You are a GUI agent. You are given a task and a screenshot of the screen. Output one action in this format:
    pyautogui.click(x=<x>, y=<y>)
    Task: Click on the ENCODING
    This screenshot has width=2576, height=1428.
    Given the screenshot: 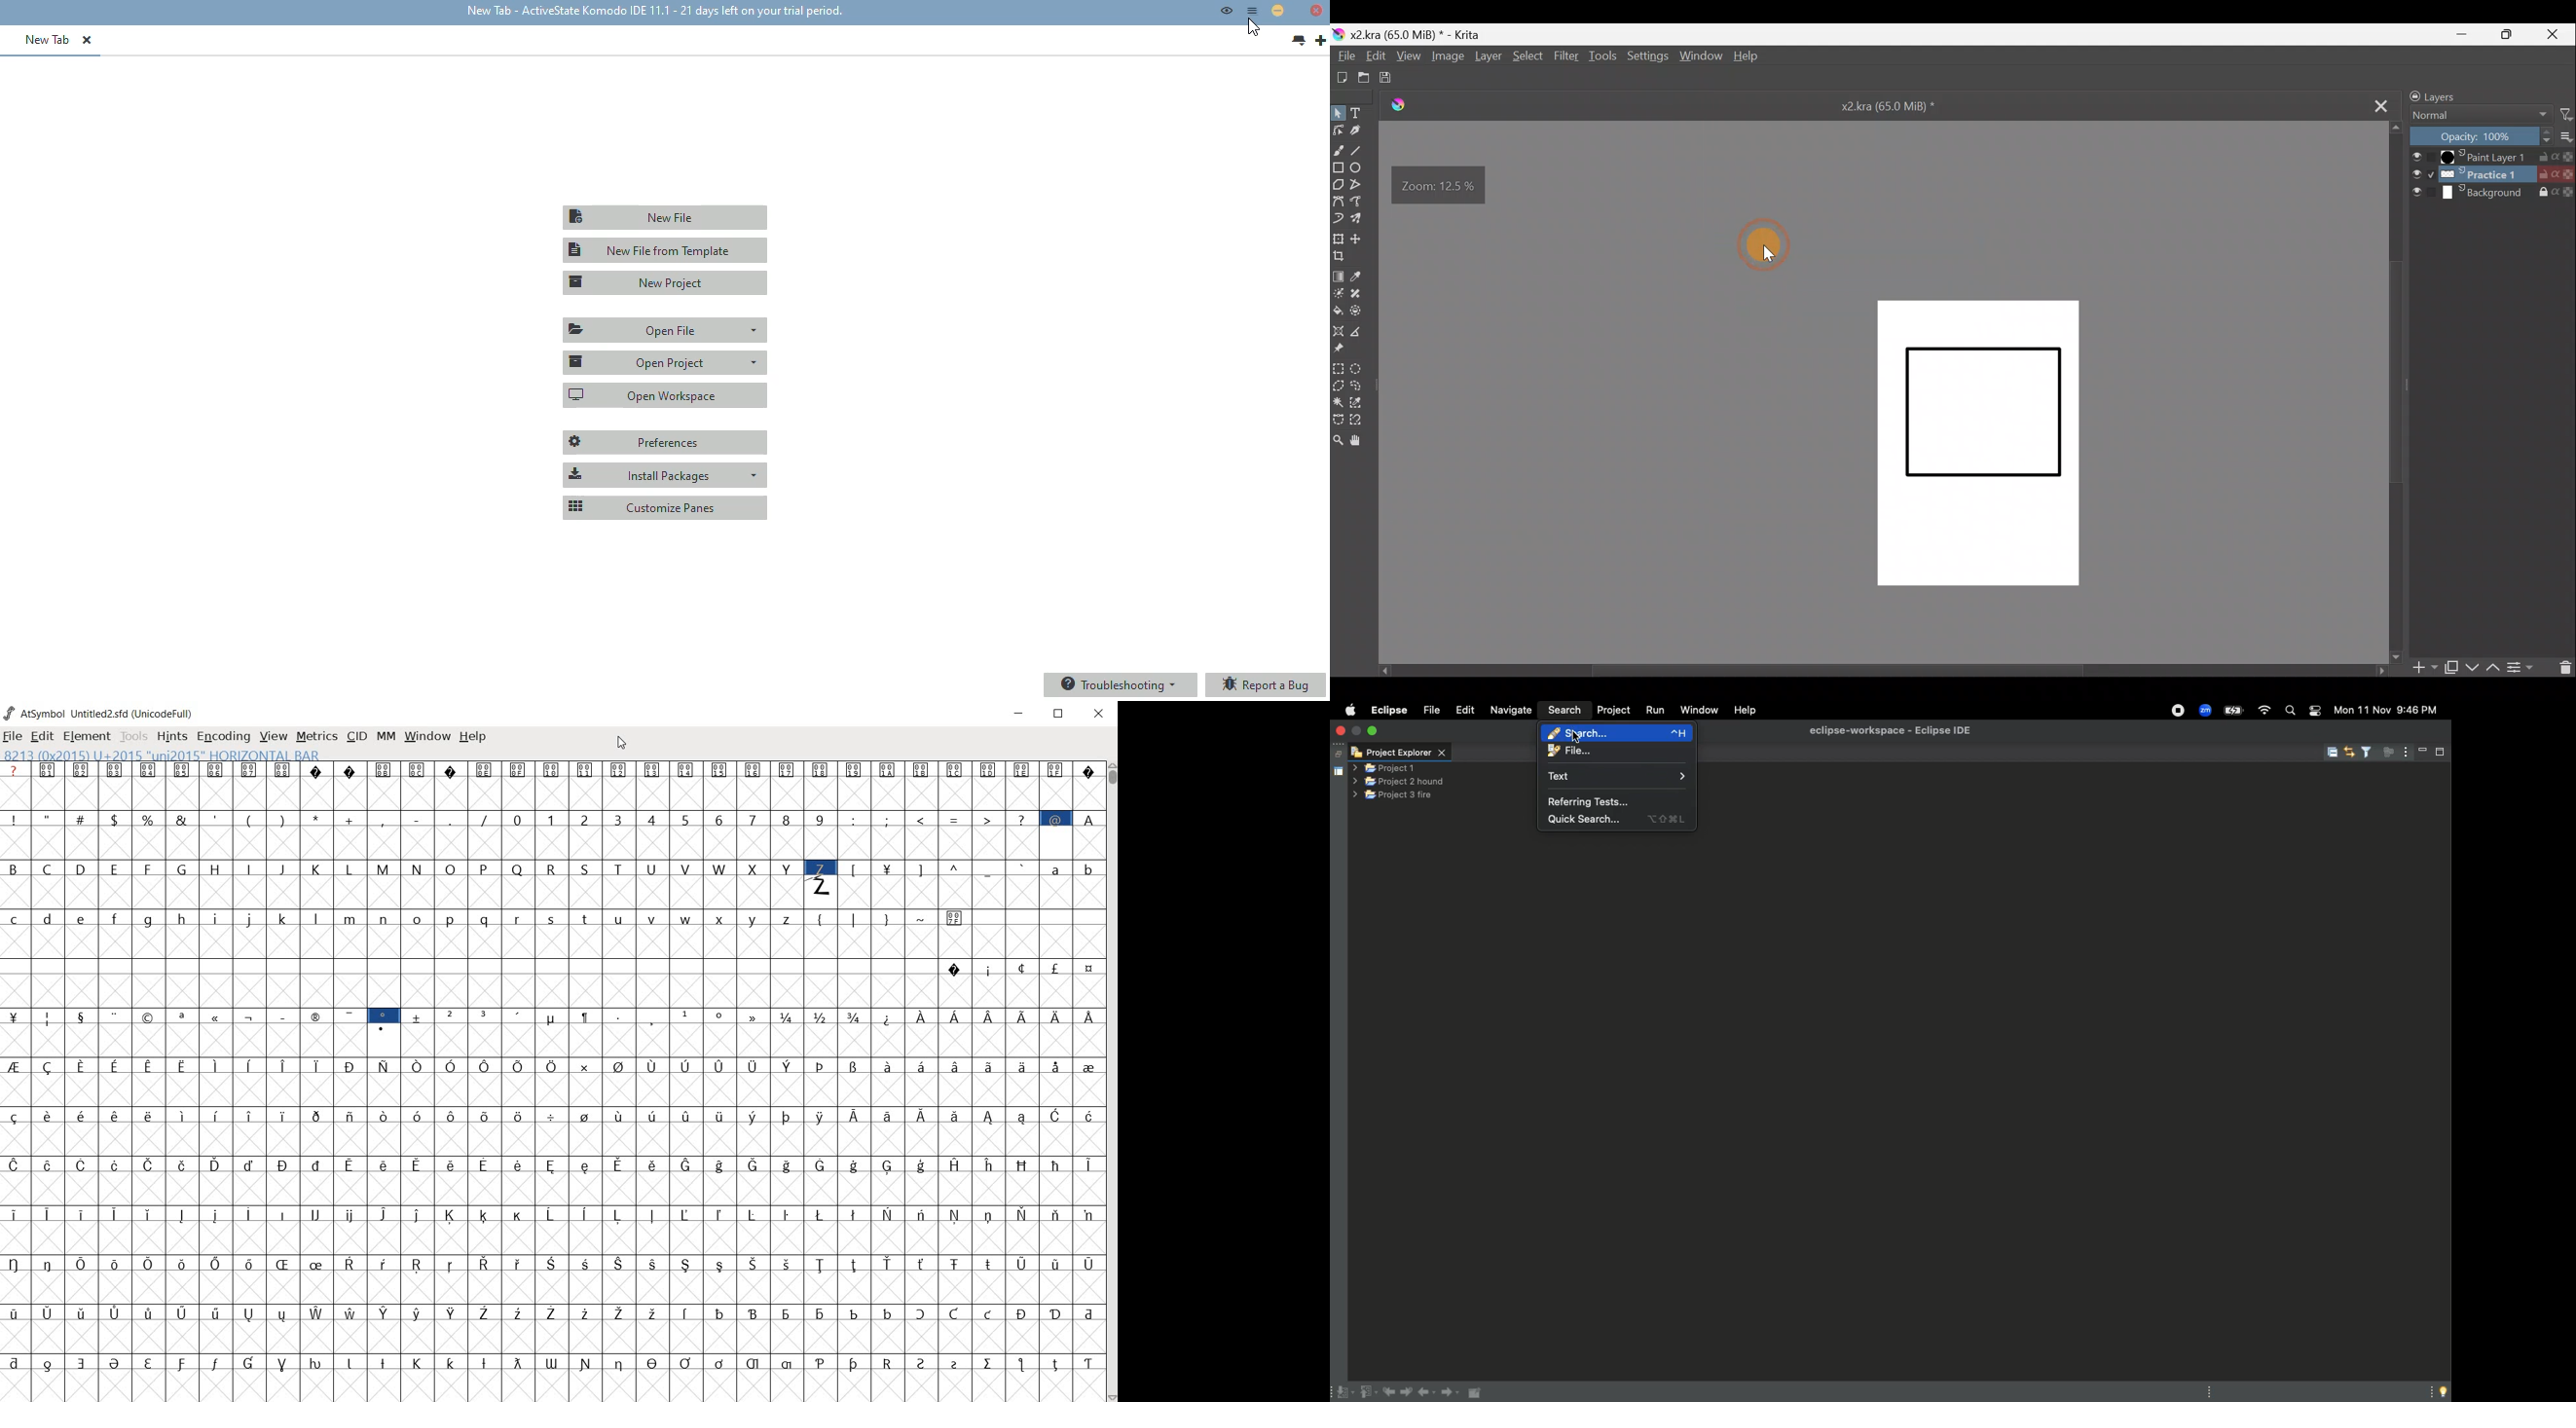 What is the action you would take?
    pyautogui.click(x=224, y=737)
    